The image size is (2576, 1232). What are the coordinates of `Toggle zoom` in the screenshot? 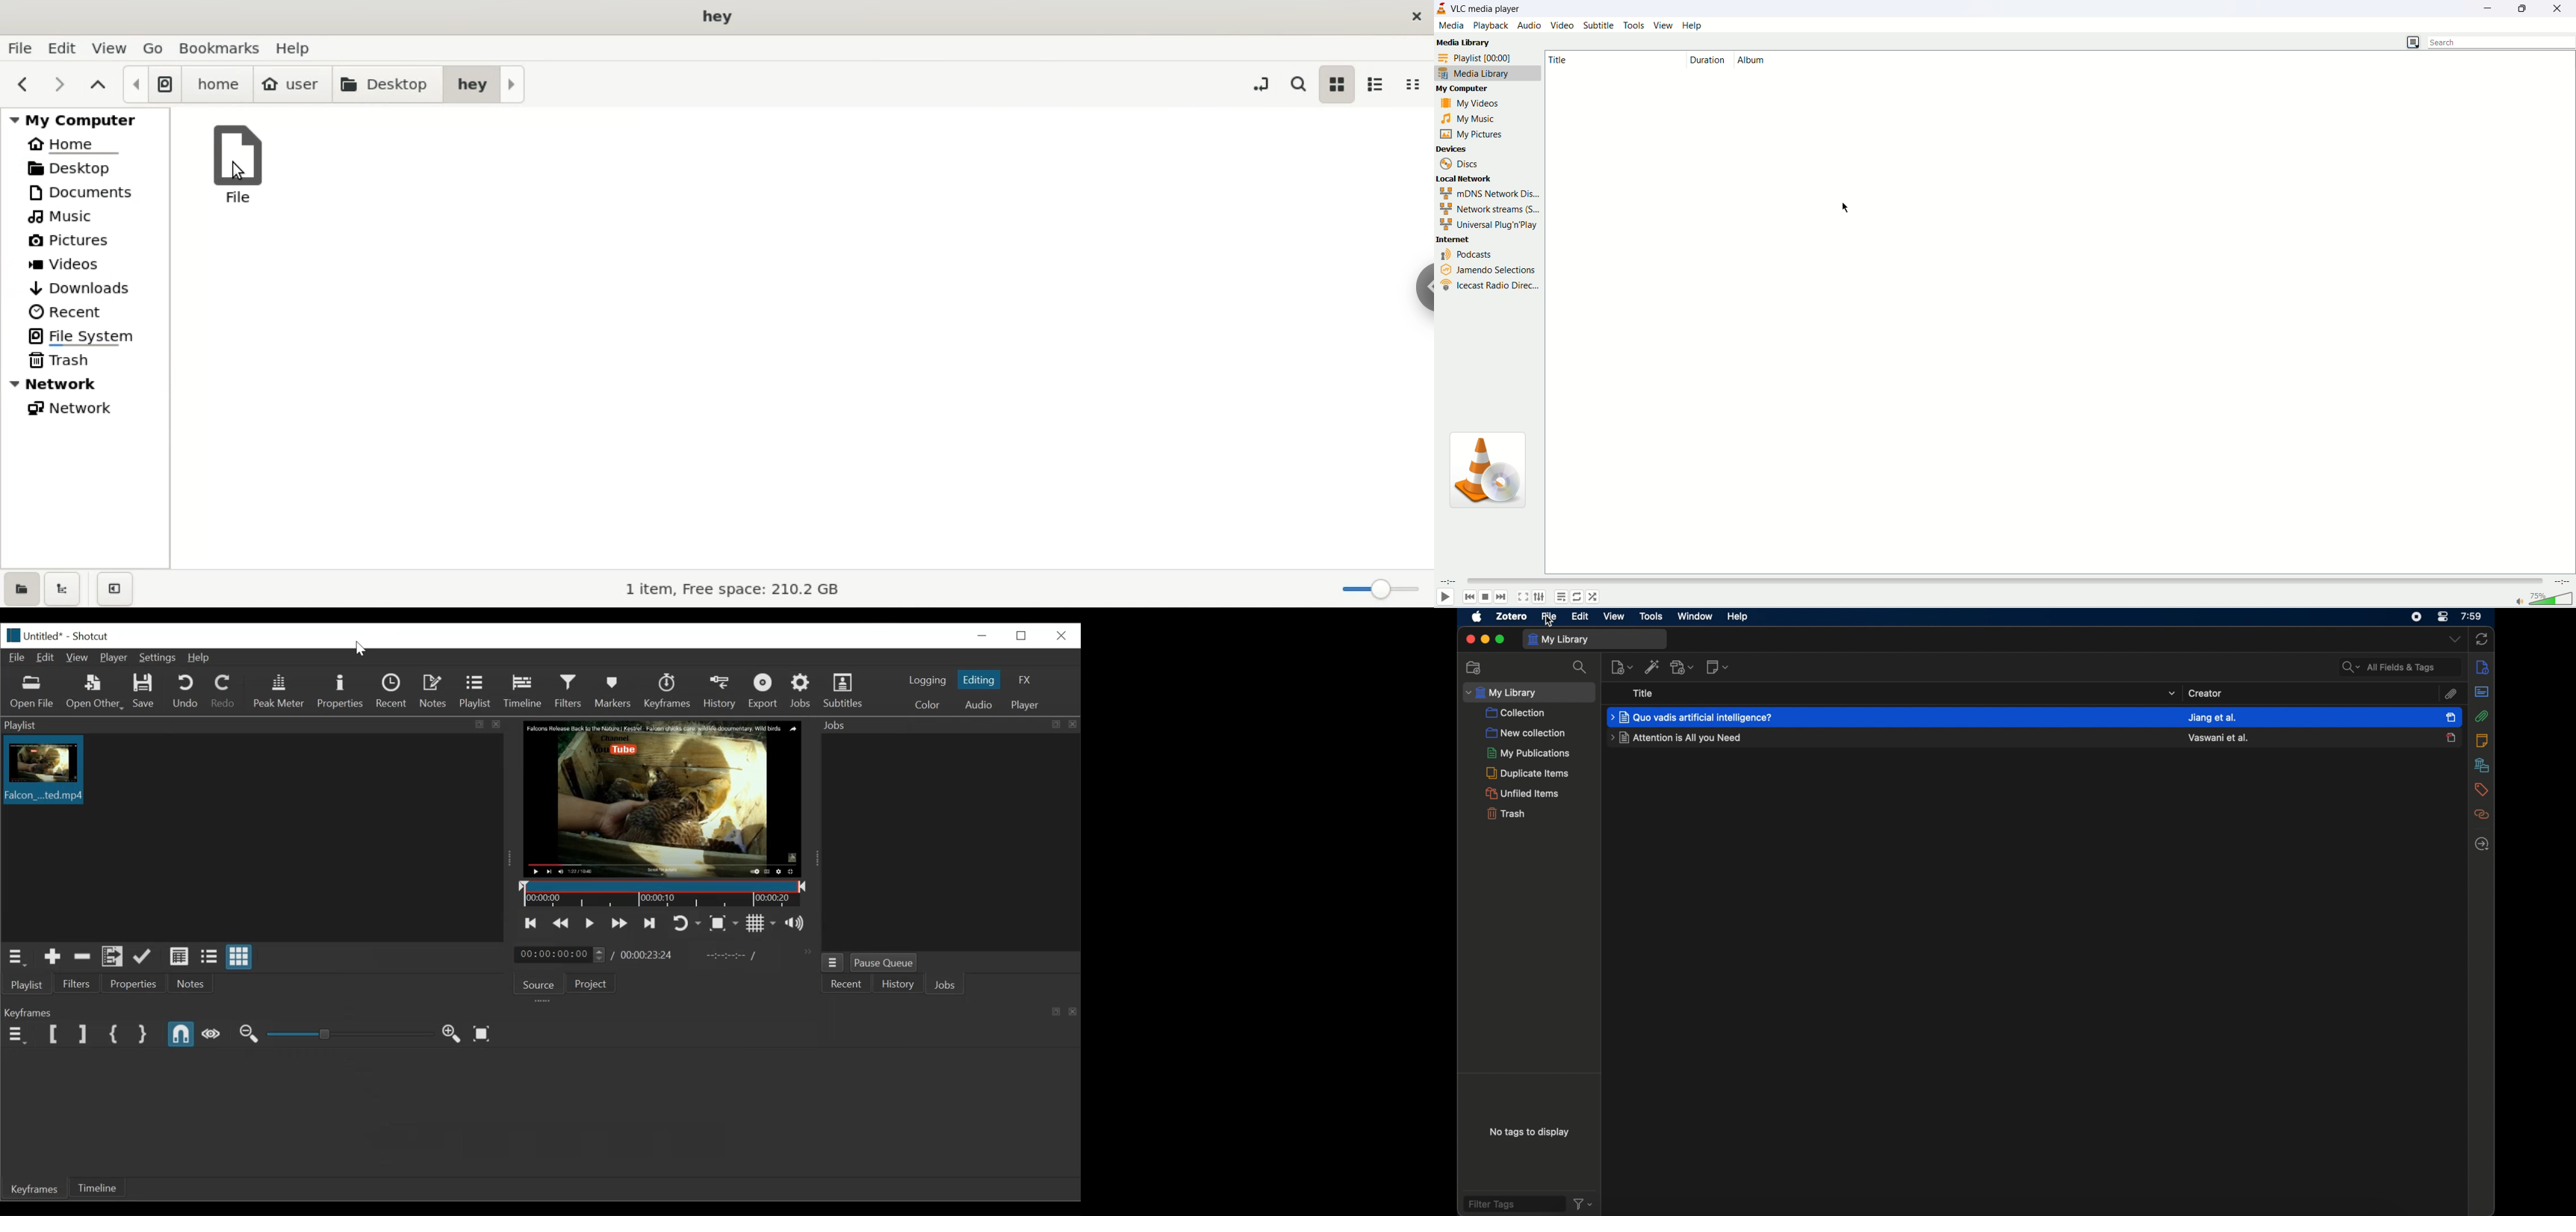 It's located at (725, 923).